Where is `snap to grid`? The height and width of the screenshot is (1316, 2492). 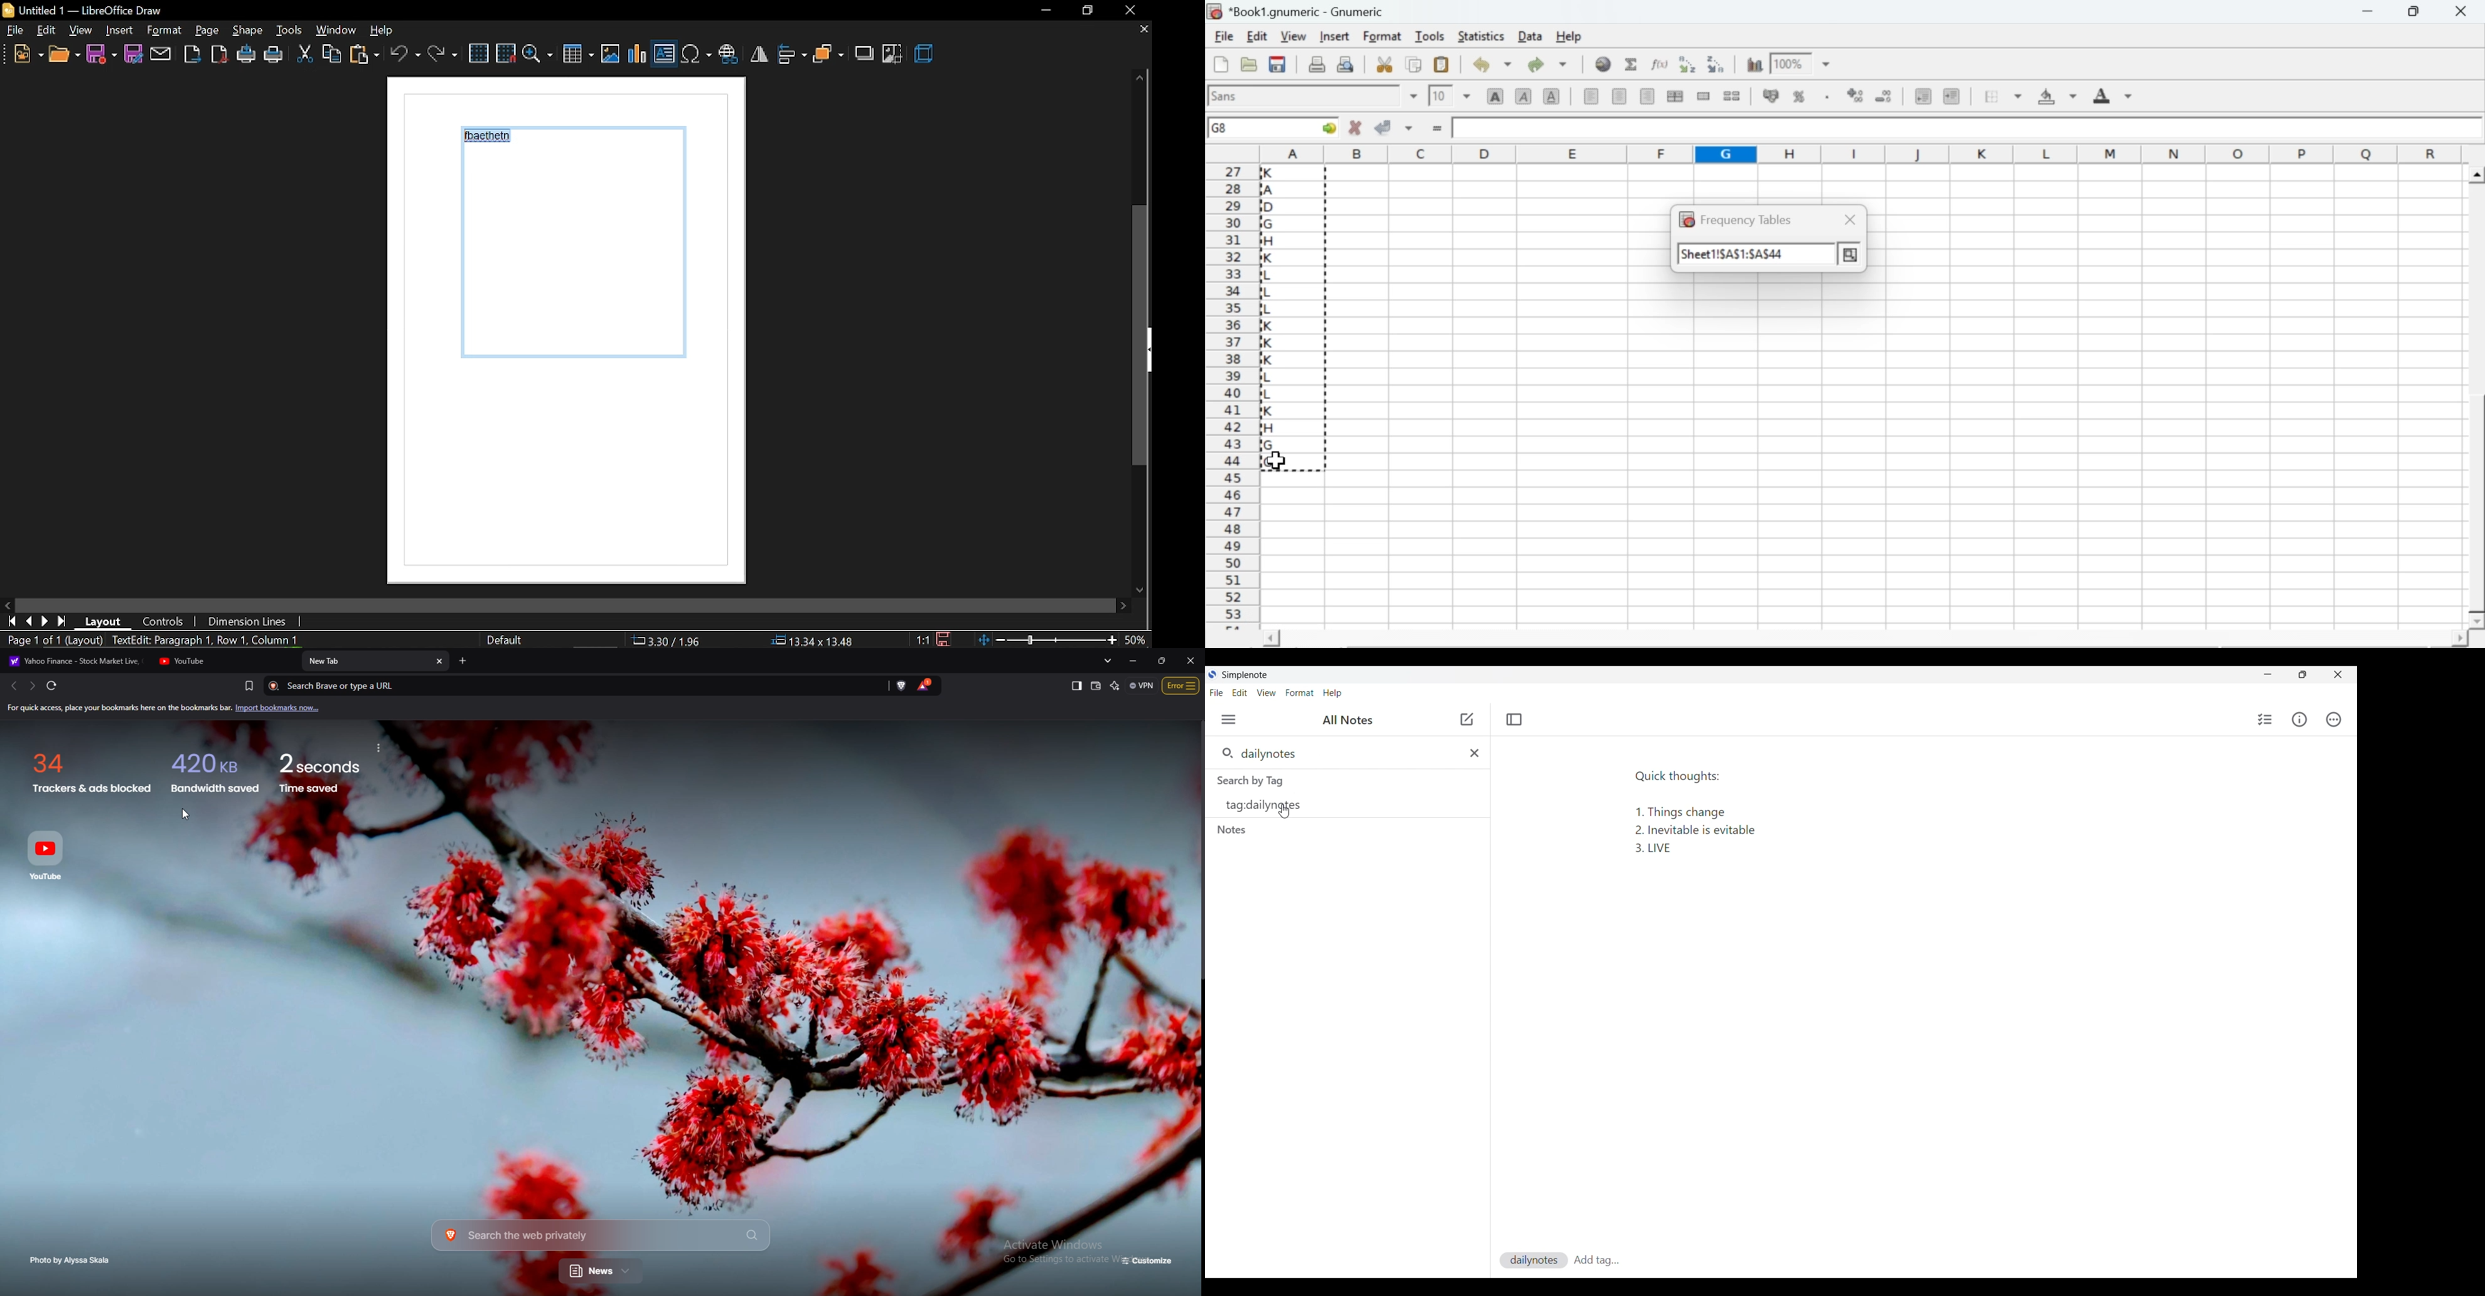 snap to grid is located at coordinates (506, 52).